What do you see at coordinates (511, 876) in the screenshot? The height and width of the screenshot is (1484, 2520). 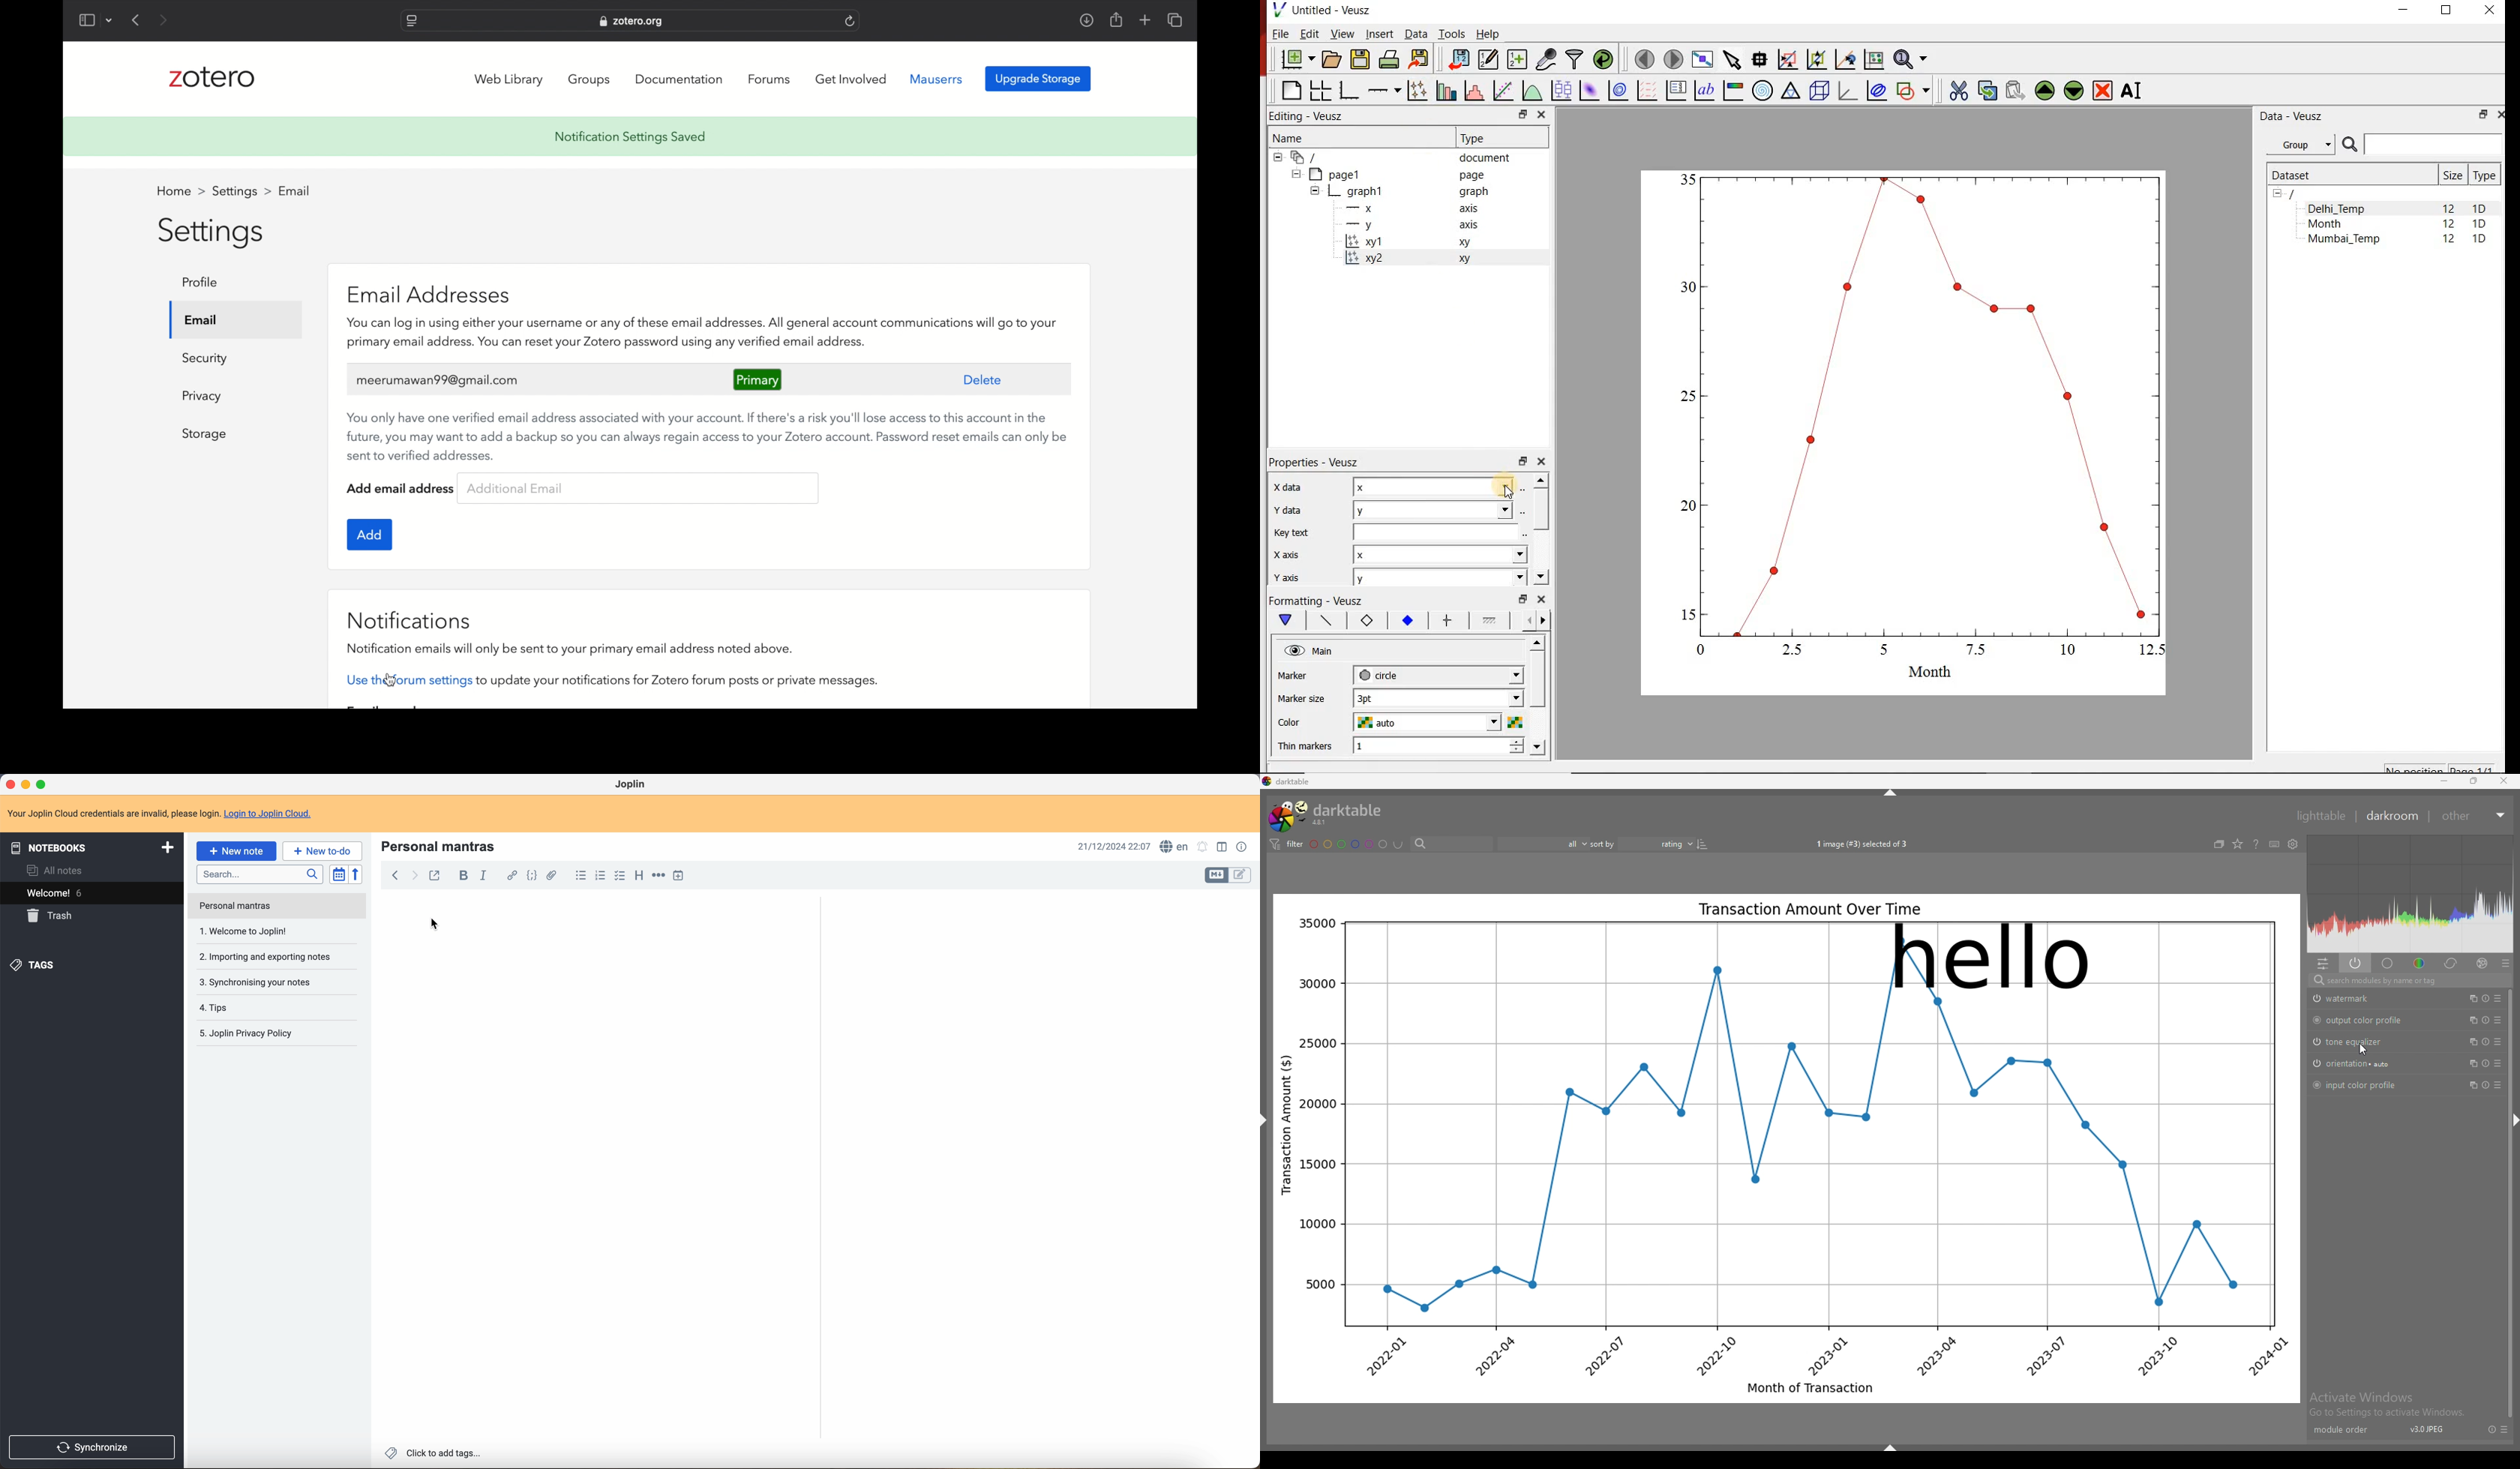 I see `hyperlink` at bounding box center [511, 876].